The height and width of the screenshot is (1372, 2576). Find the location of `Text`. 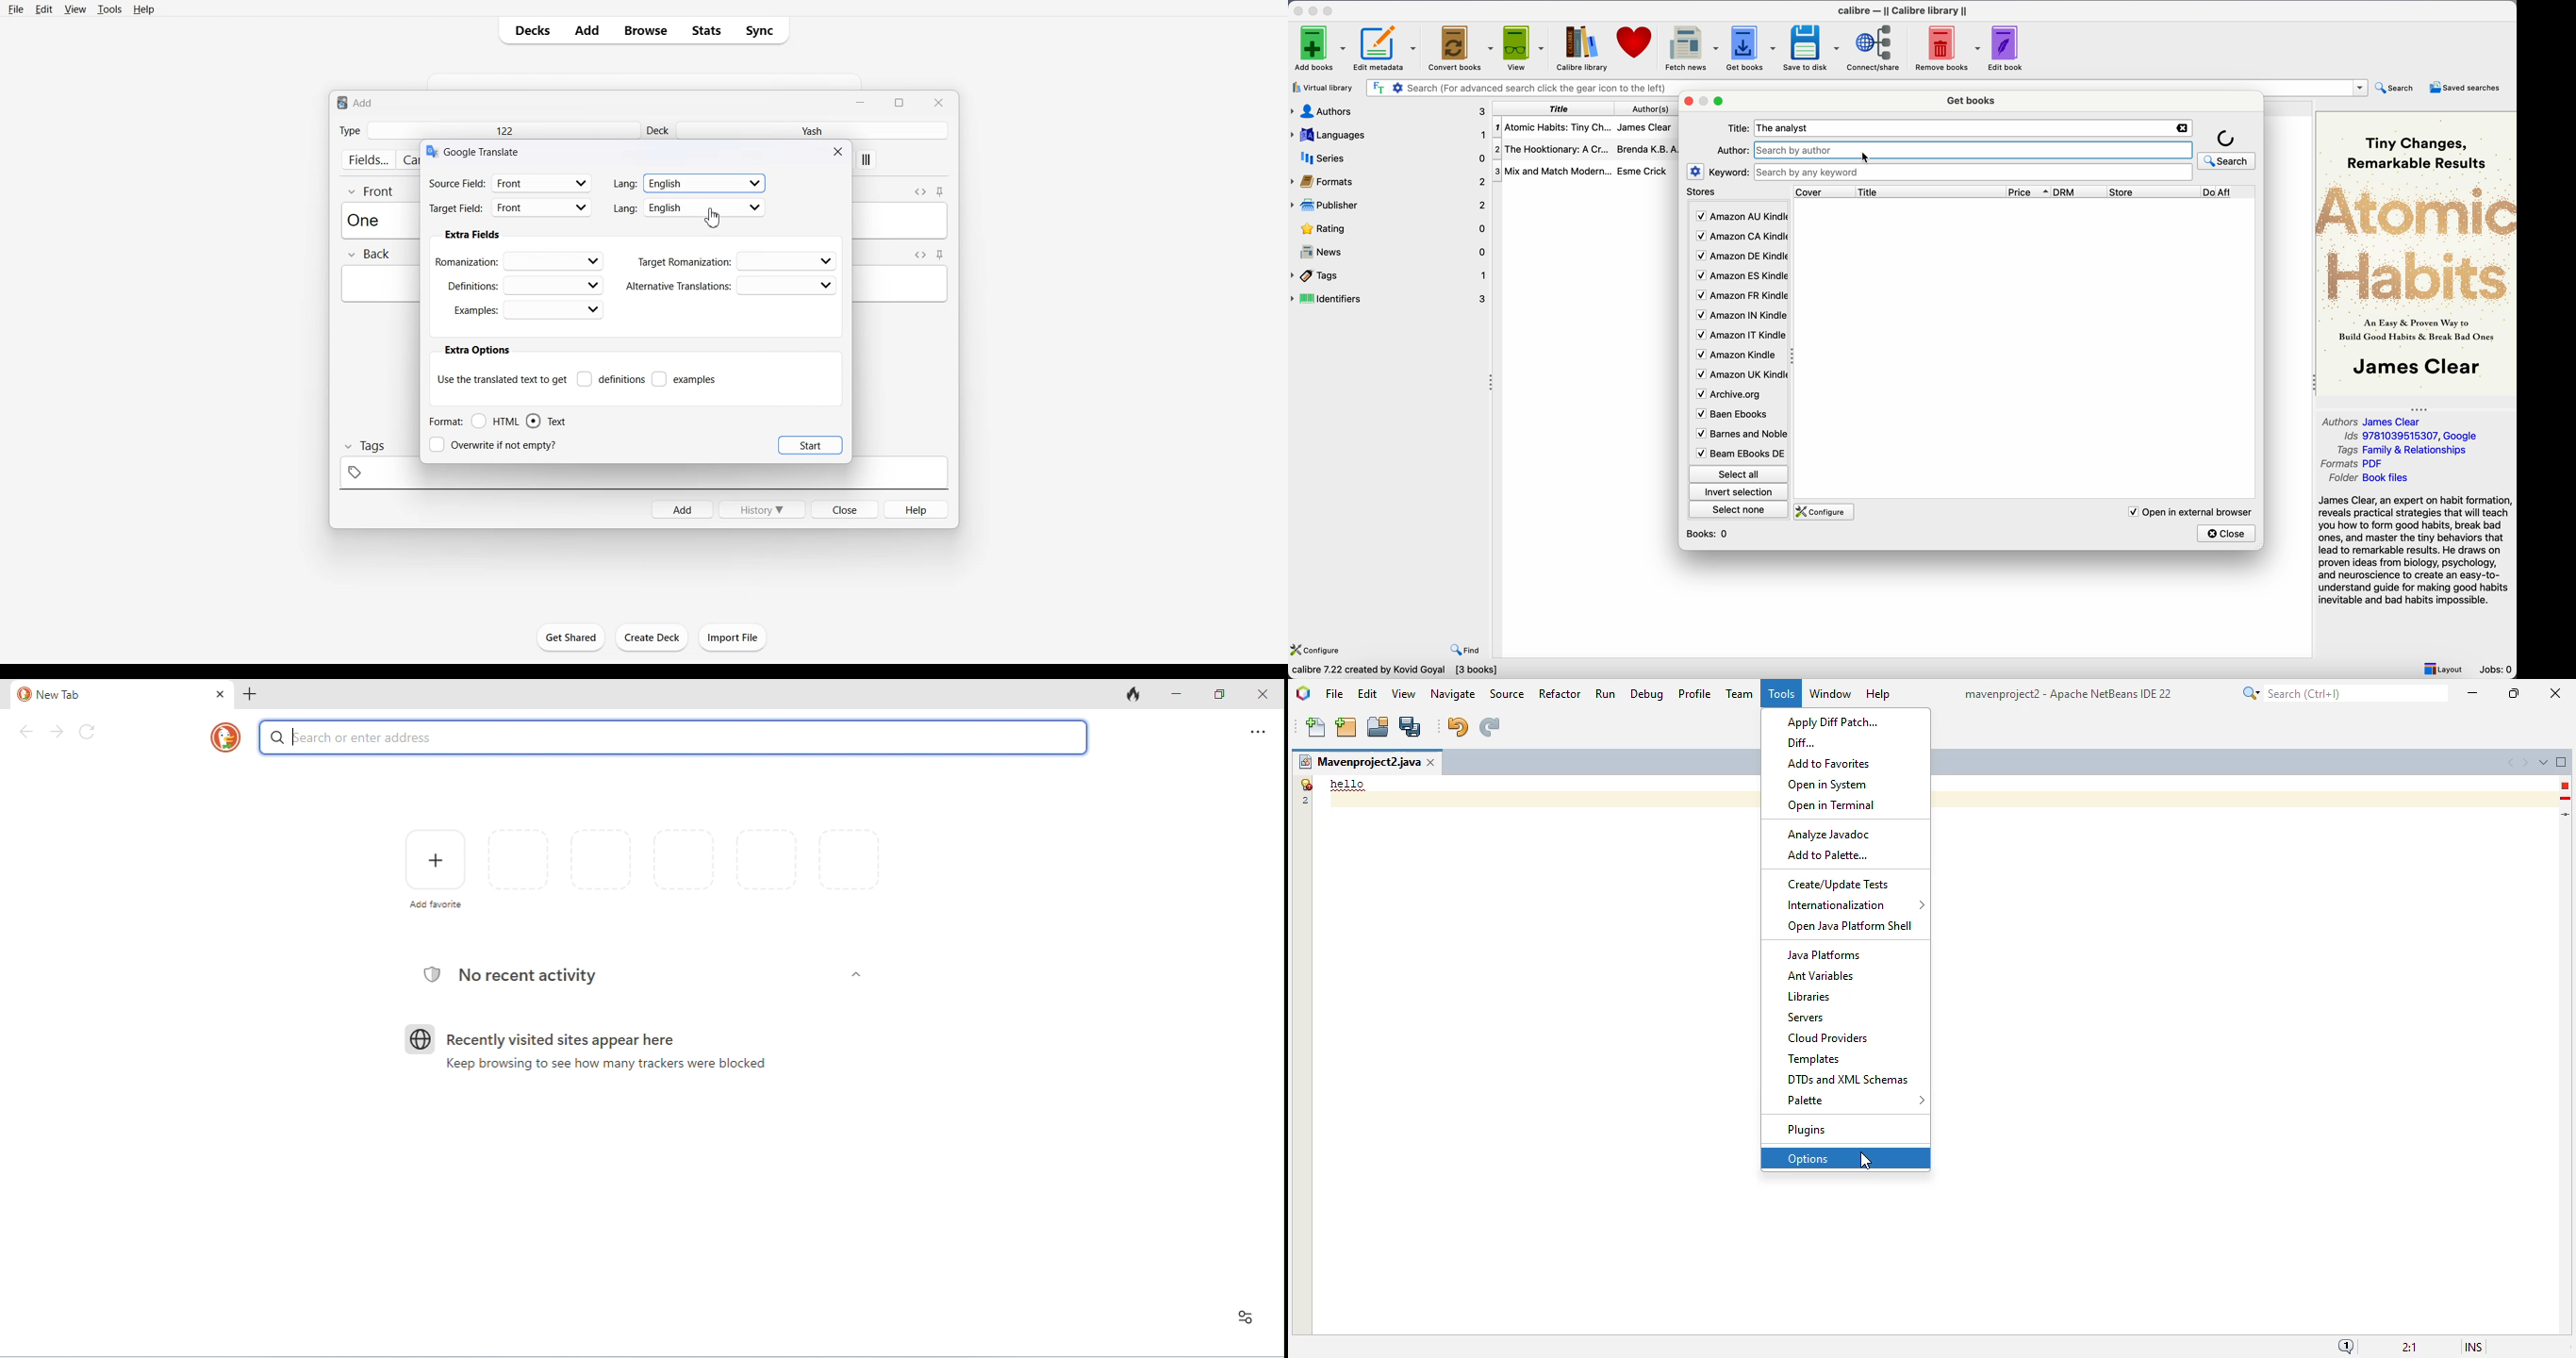

Text is located at coordinates (356, 102).